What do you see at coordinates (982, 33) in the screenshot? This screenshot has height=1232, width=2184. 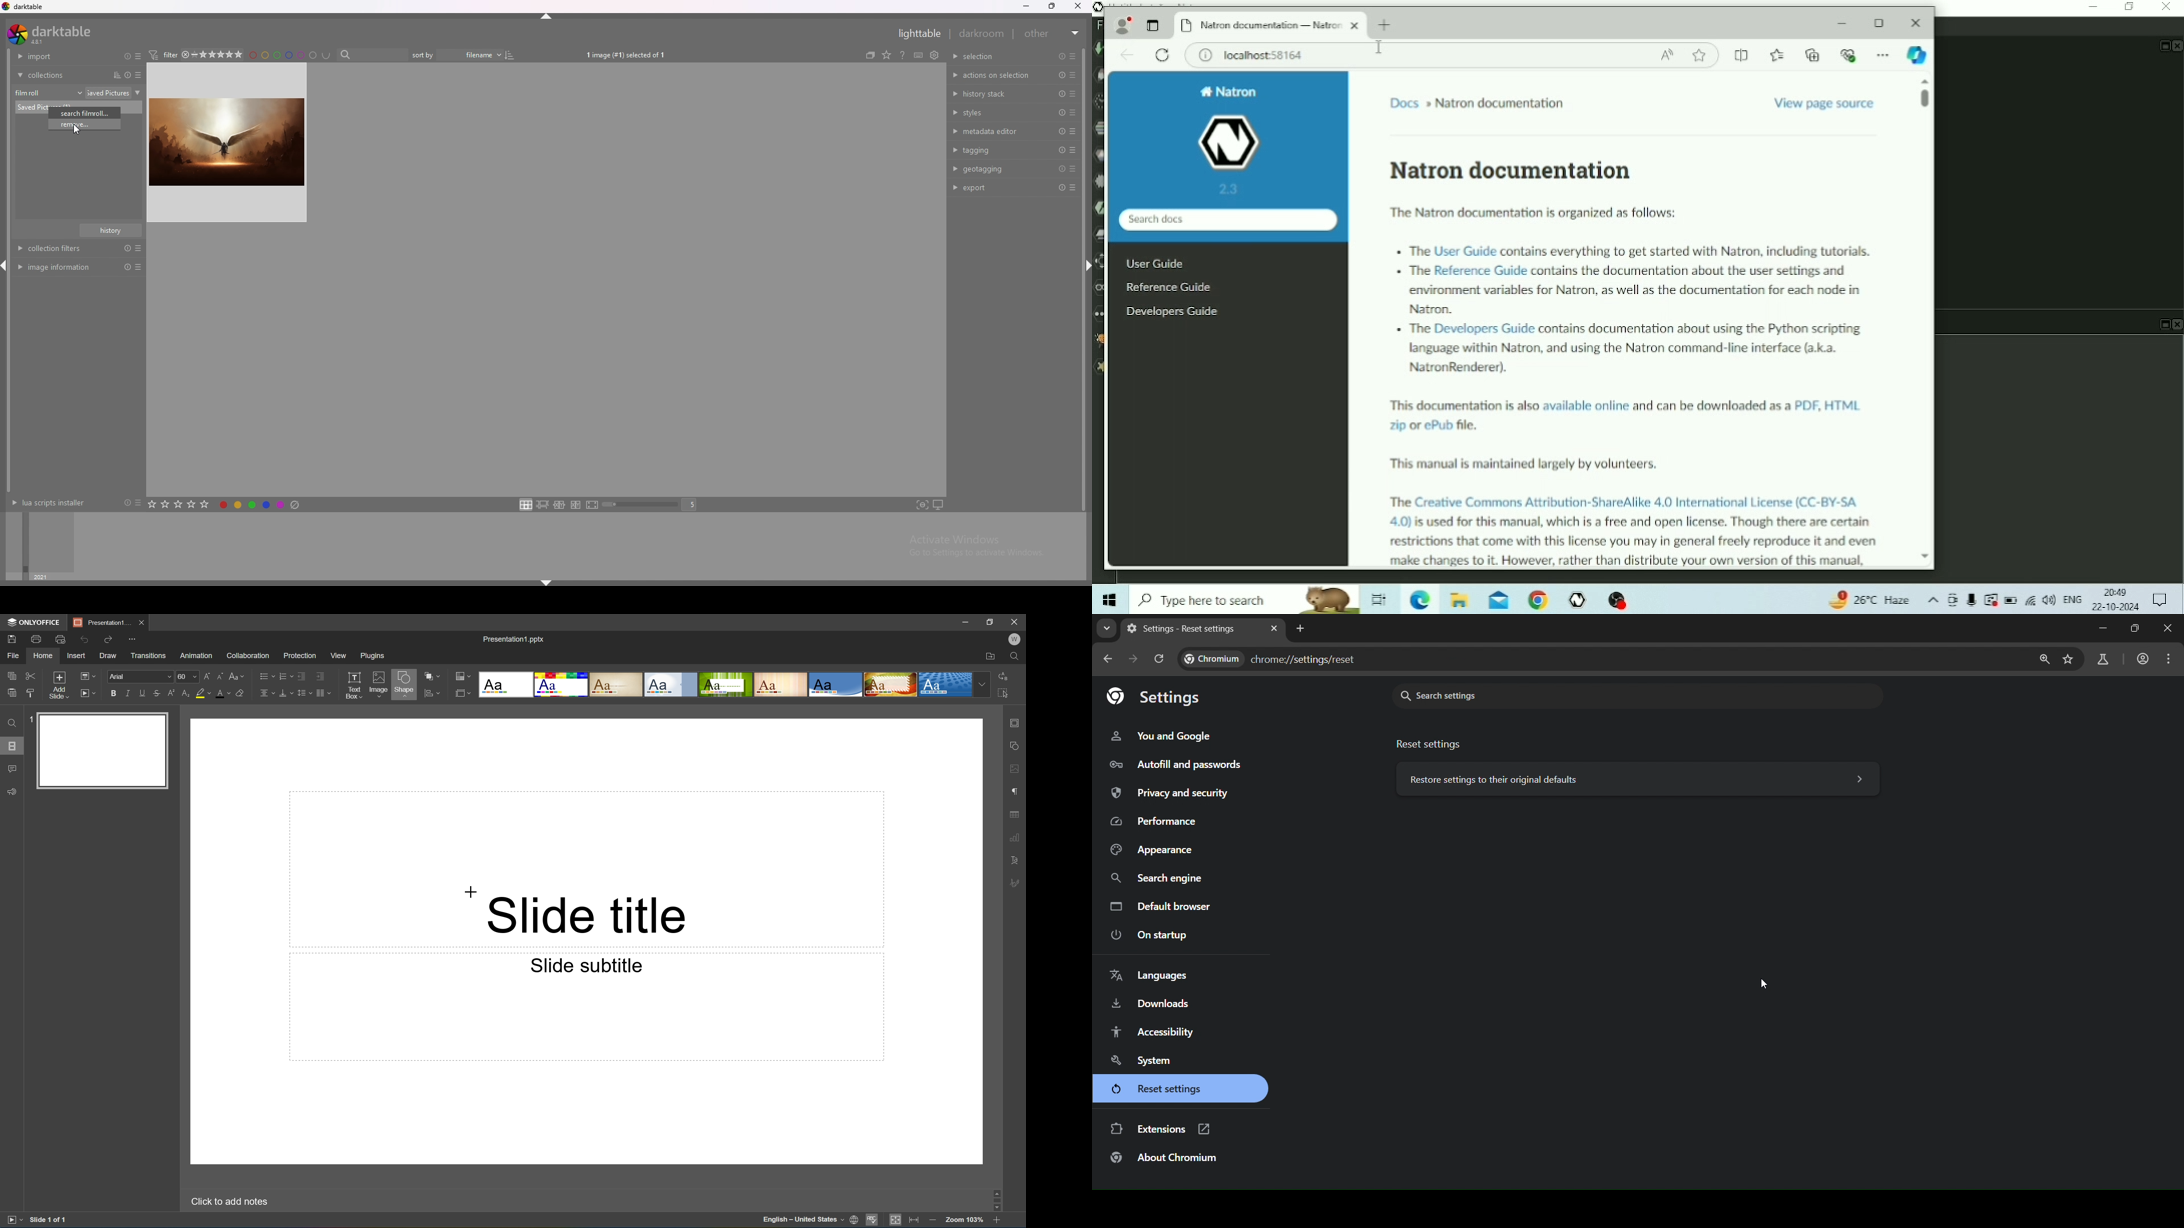 I see `darkroom` at bounding box center [982, 33].